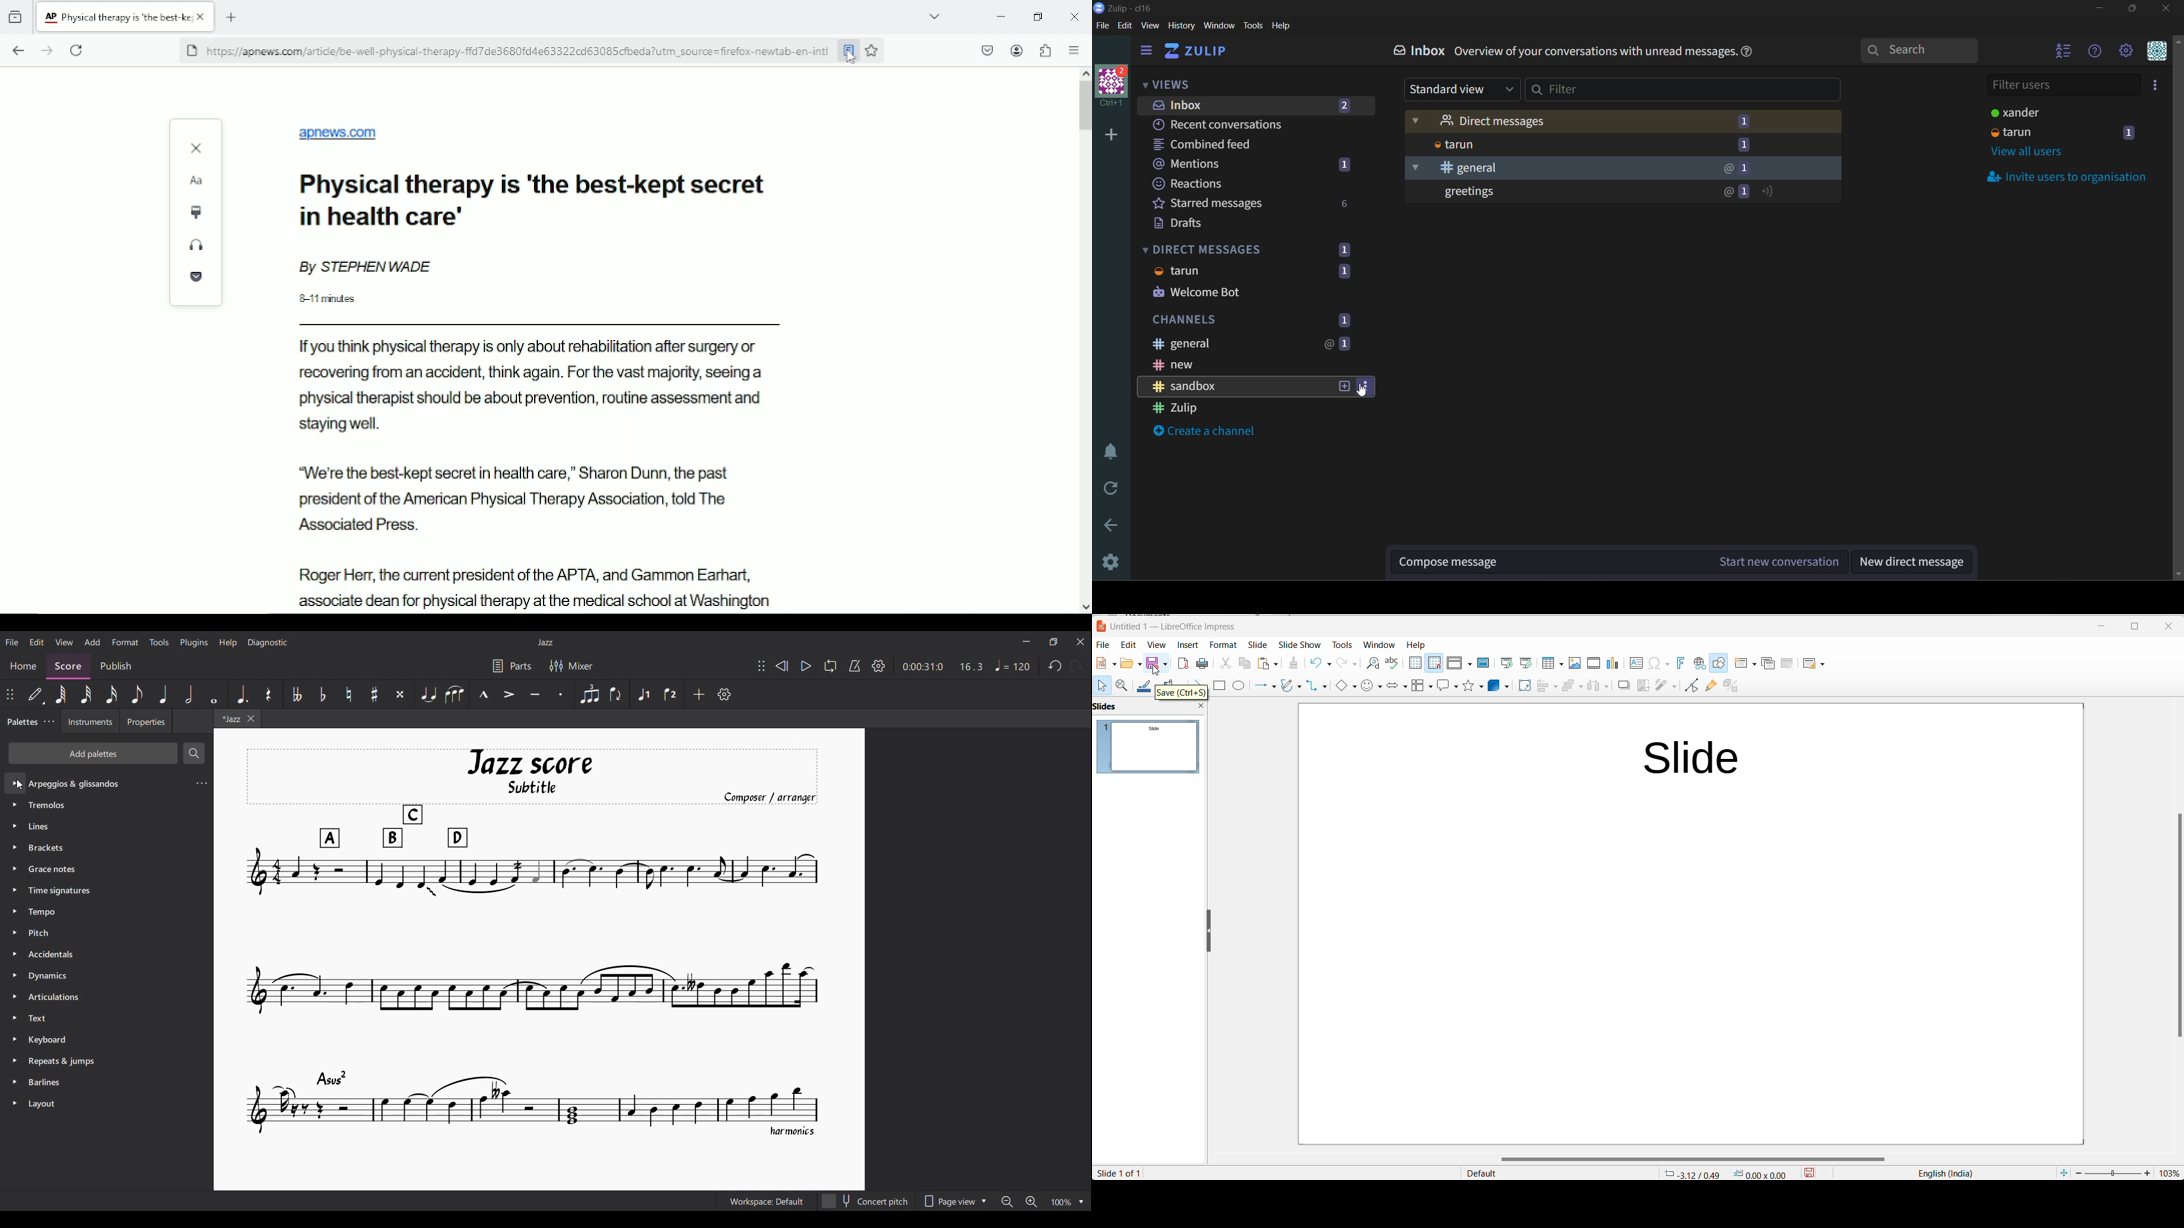  What do you see at coordinates (1081, 642) in the screenshot?
I see `Close interface ` at bounding box center [1081, 642].